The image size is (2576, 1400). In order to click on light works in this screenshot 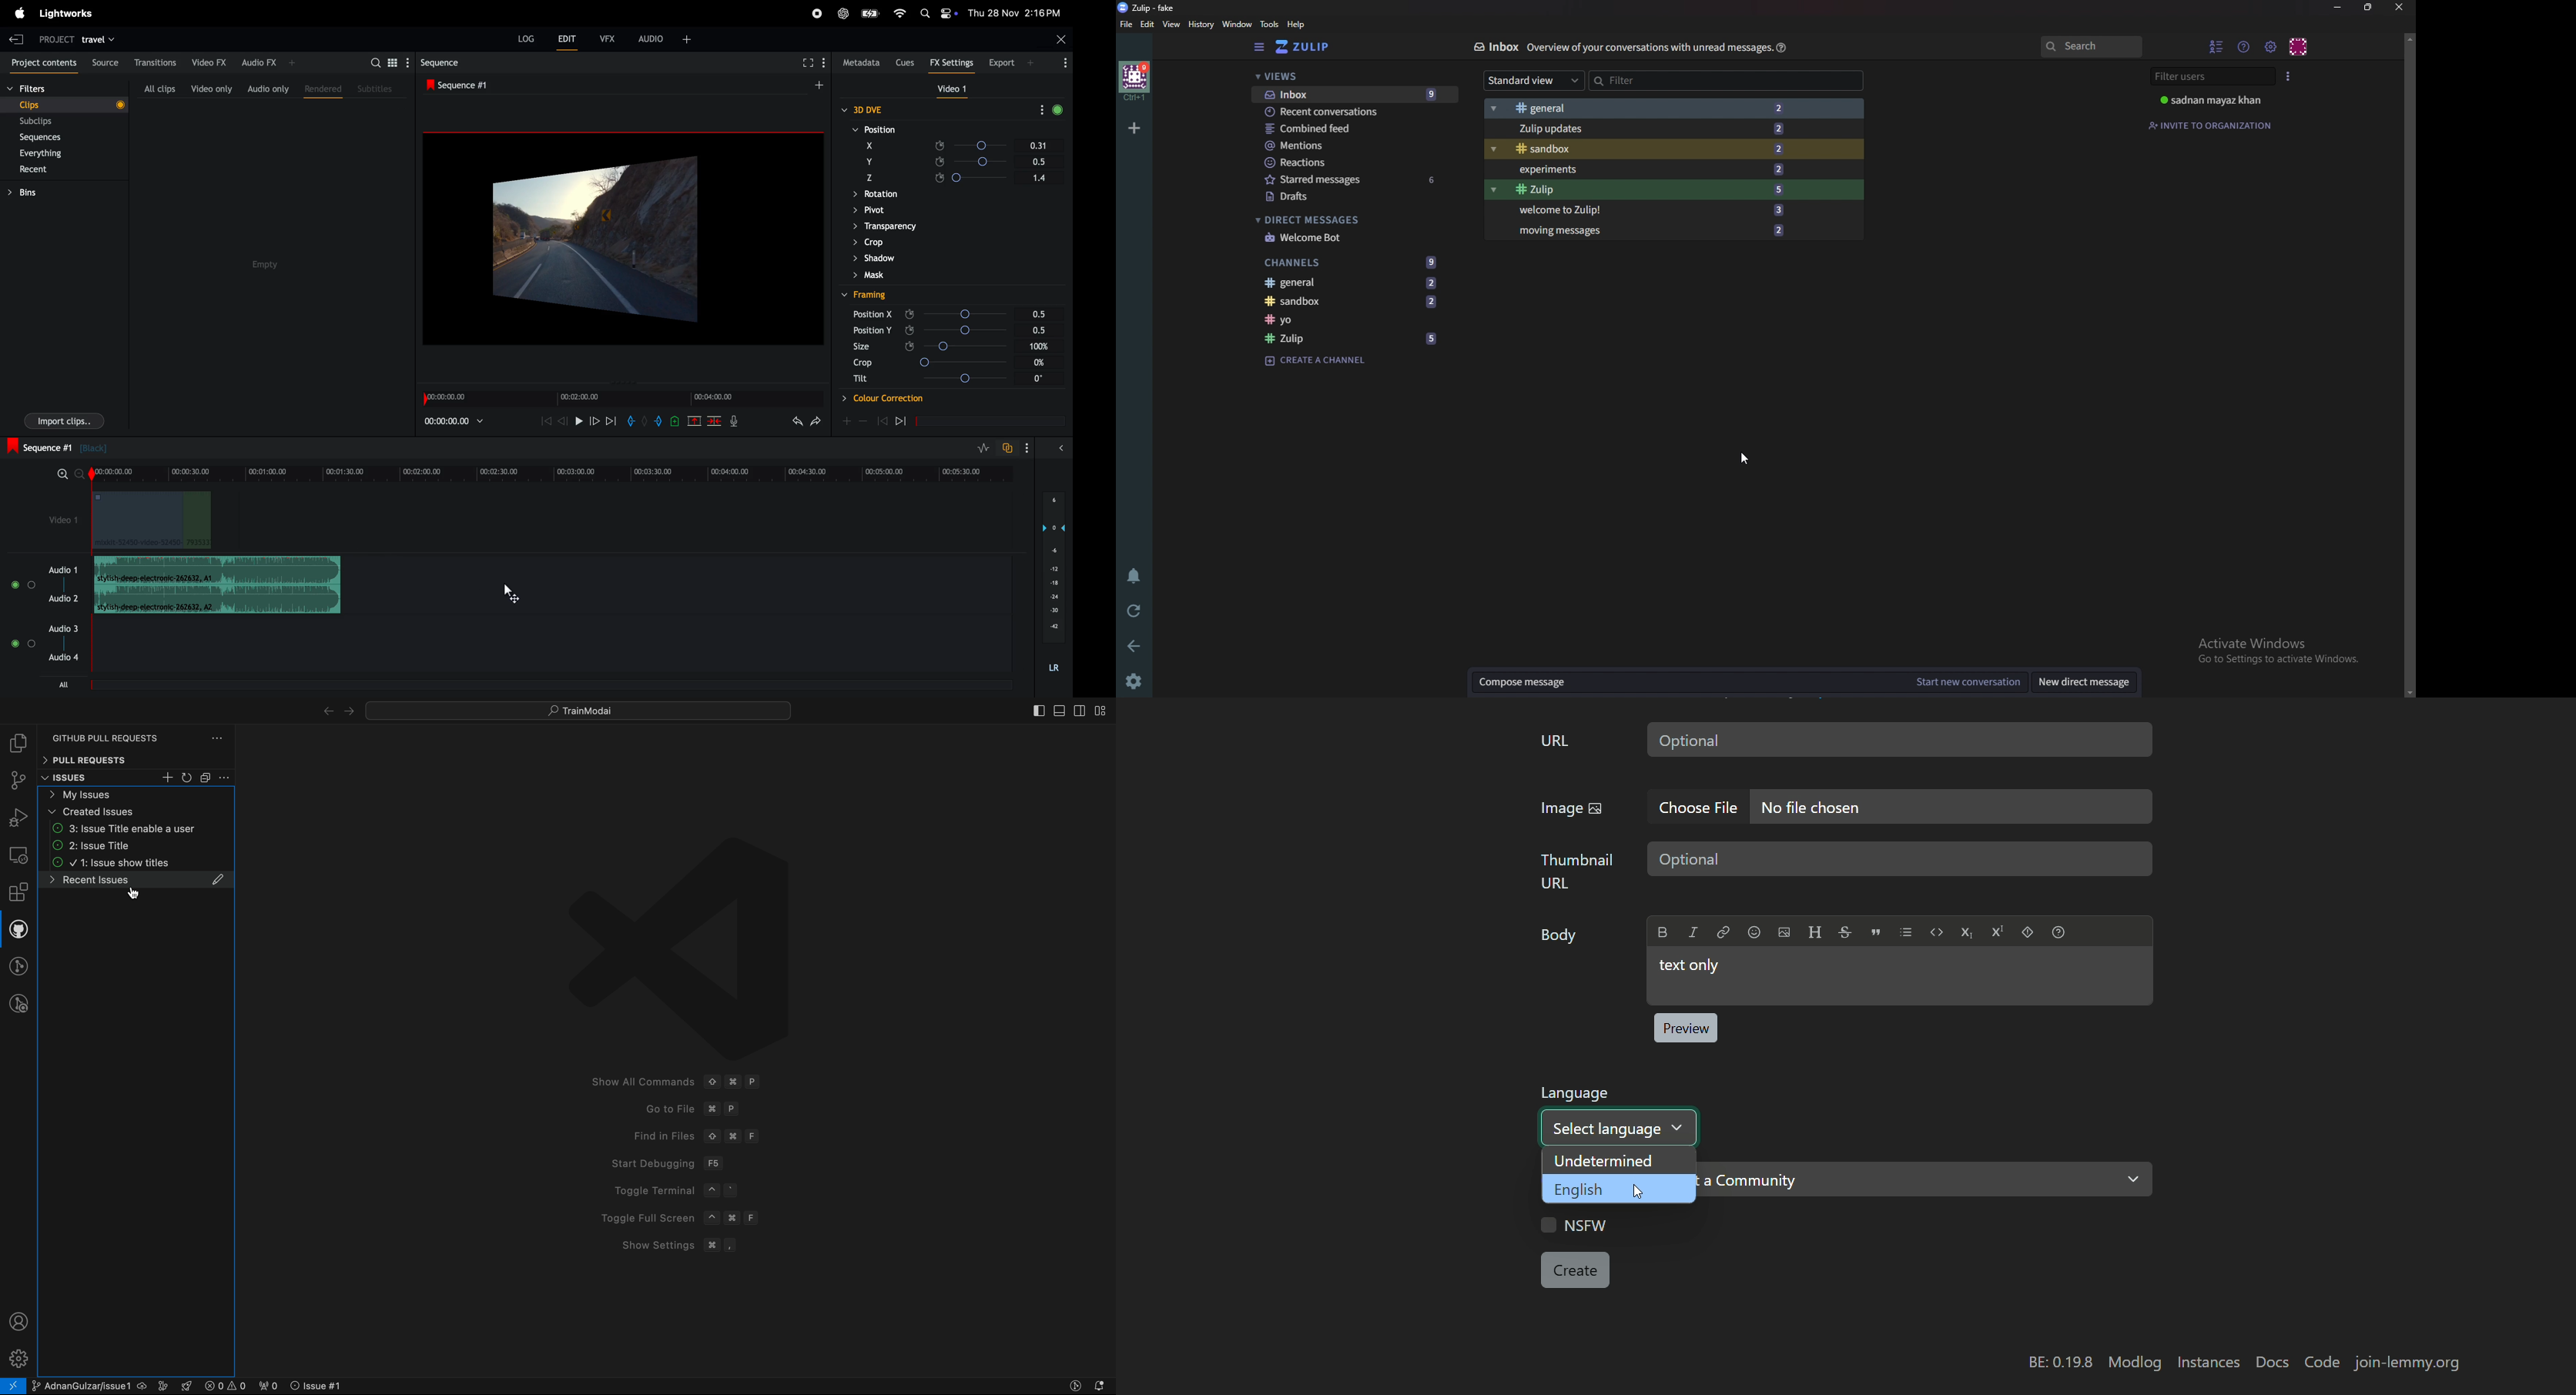, I will do `click(71, 12)`.